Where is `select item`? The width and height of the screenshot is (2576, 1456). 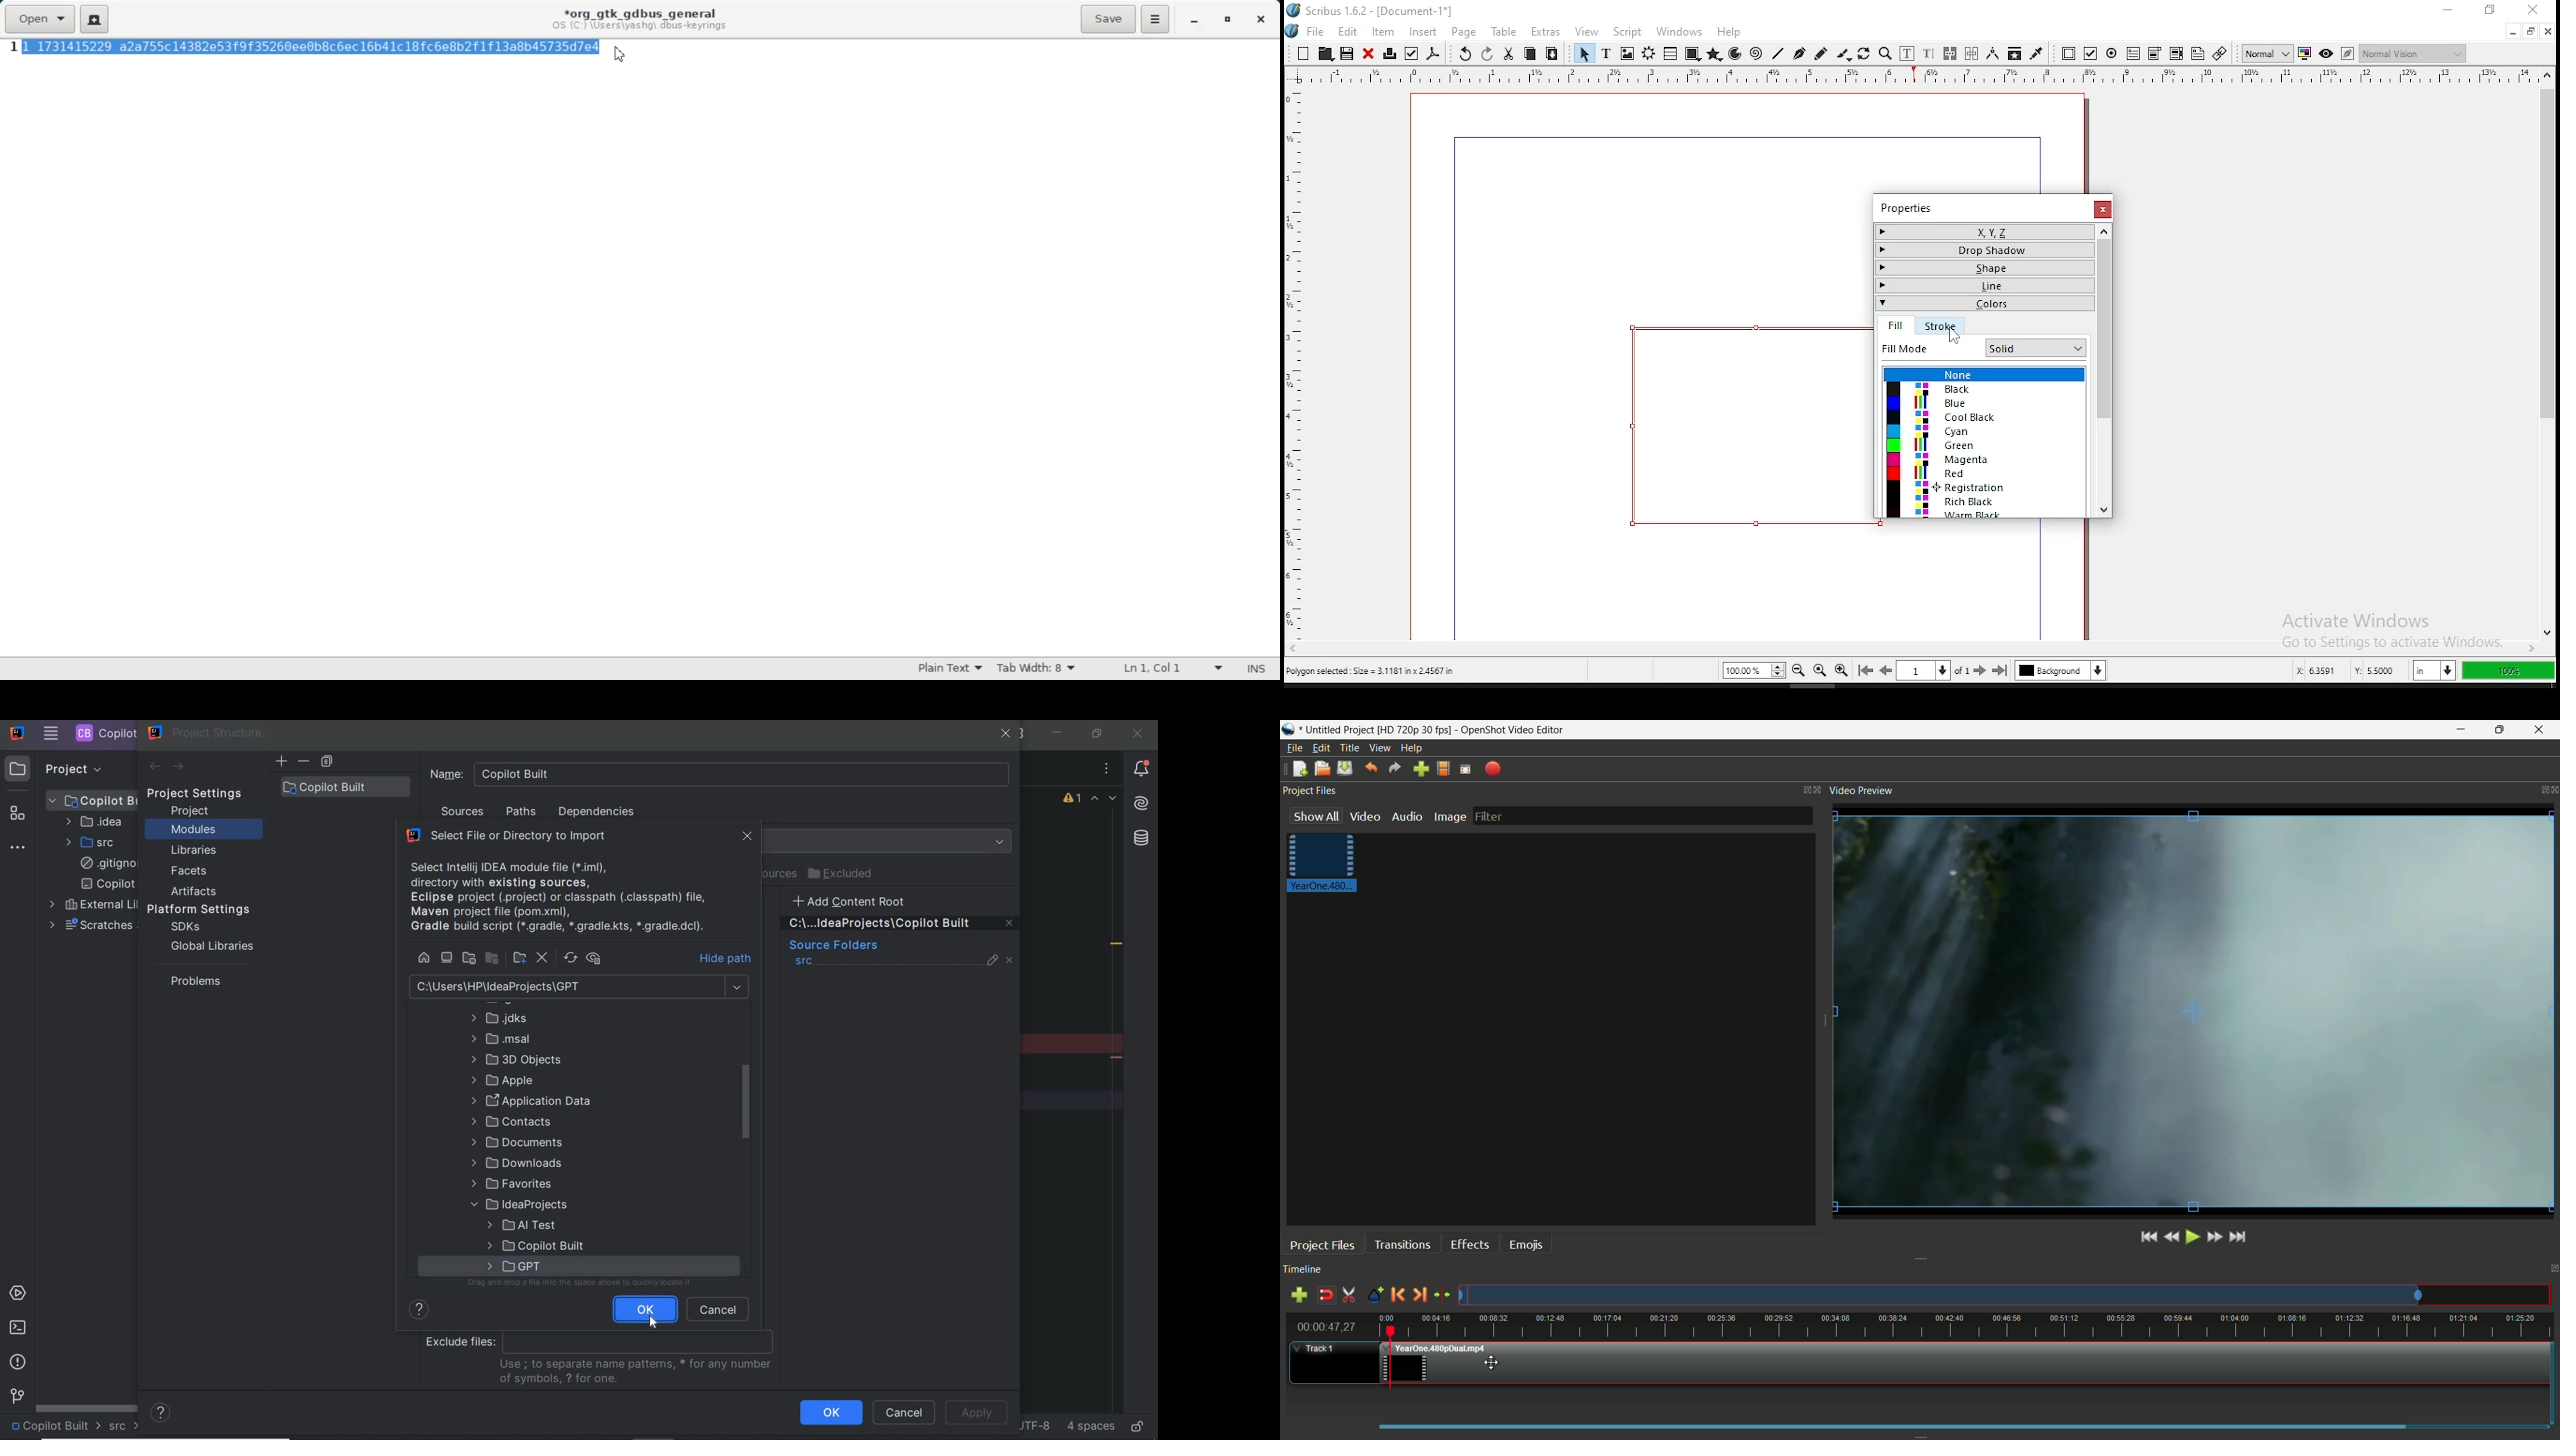 select item is located at coordinates (1584, 53).